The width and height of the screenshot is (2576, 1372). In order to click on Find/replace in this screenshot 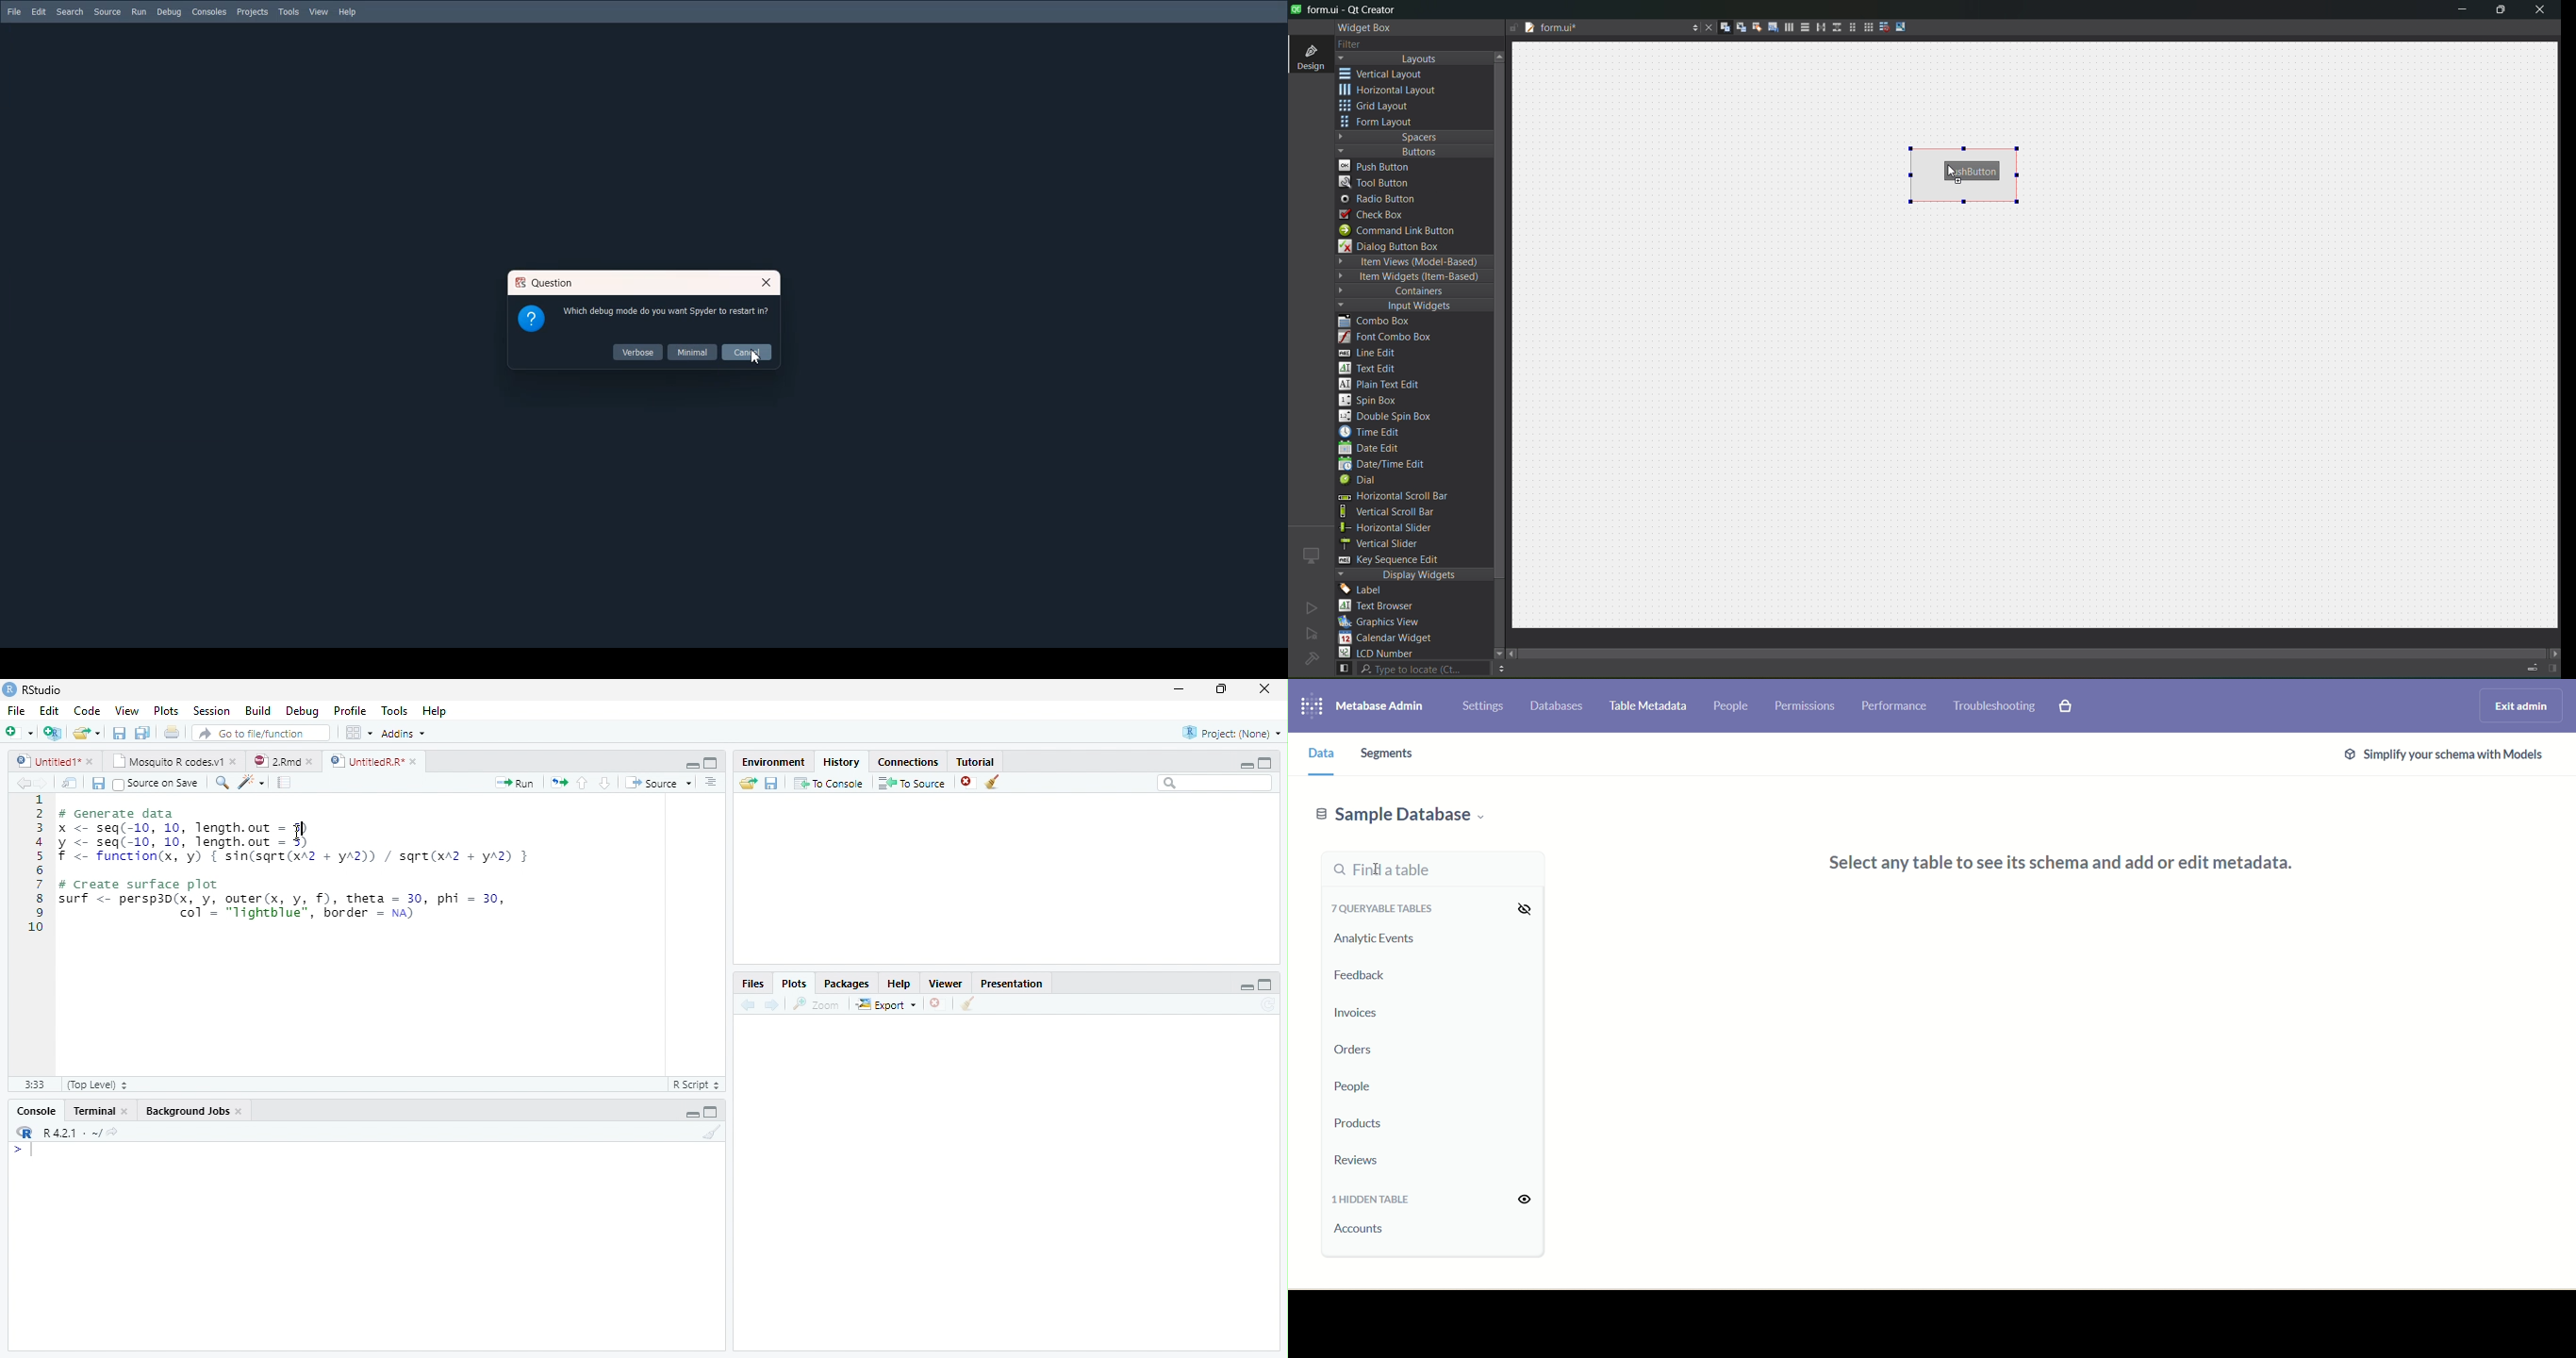, I will do `click(221, 783)`.